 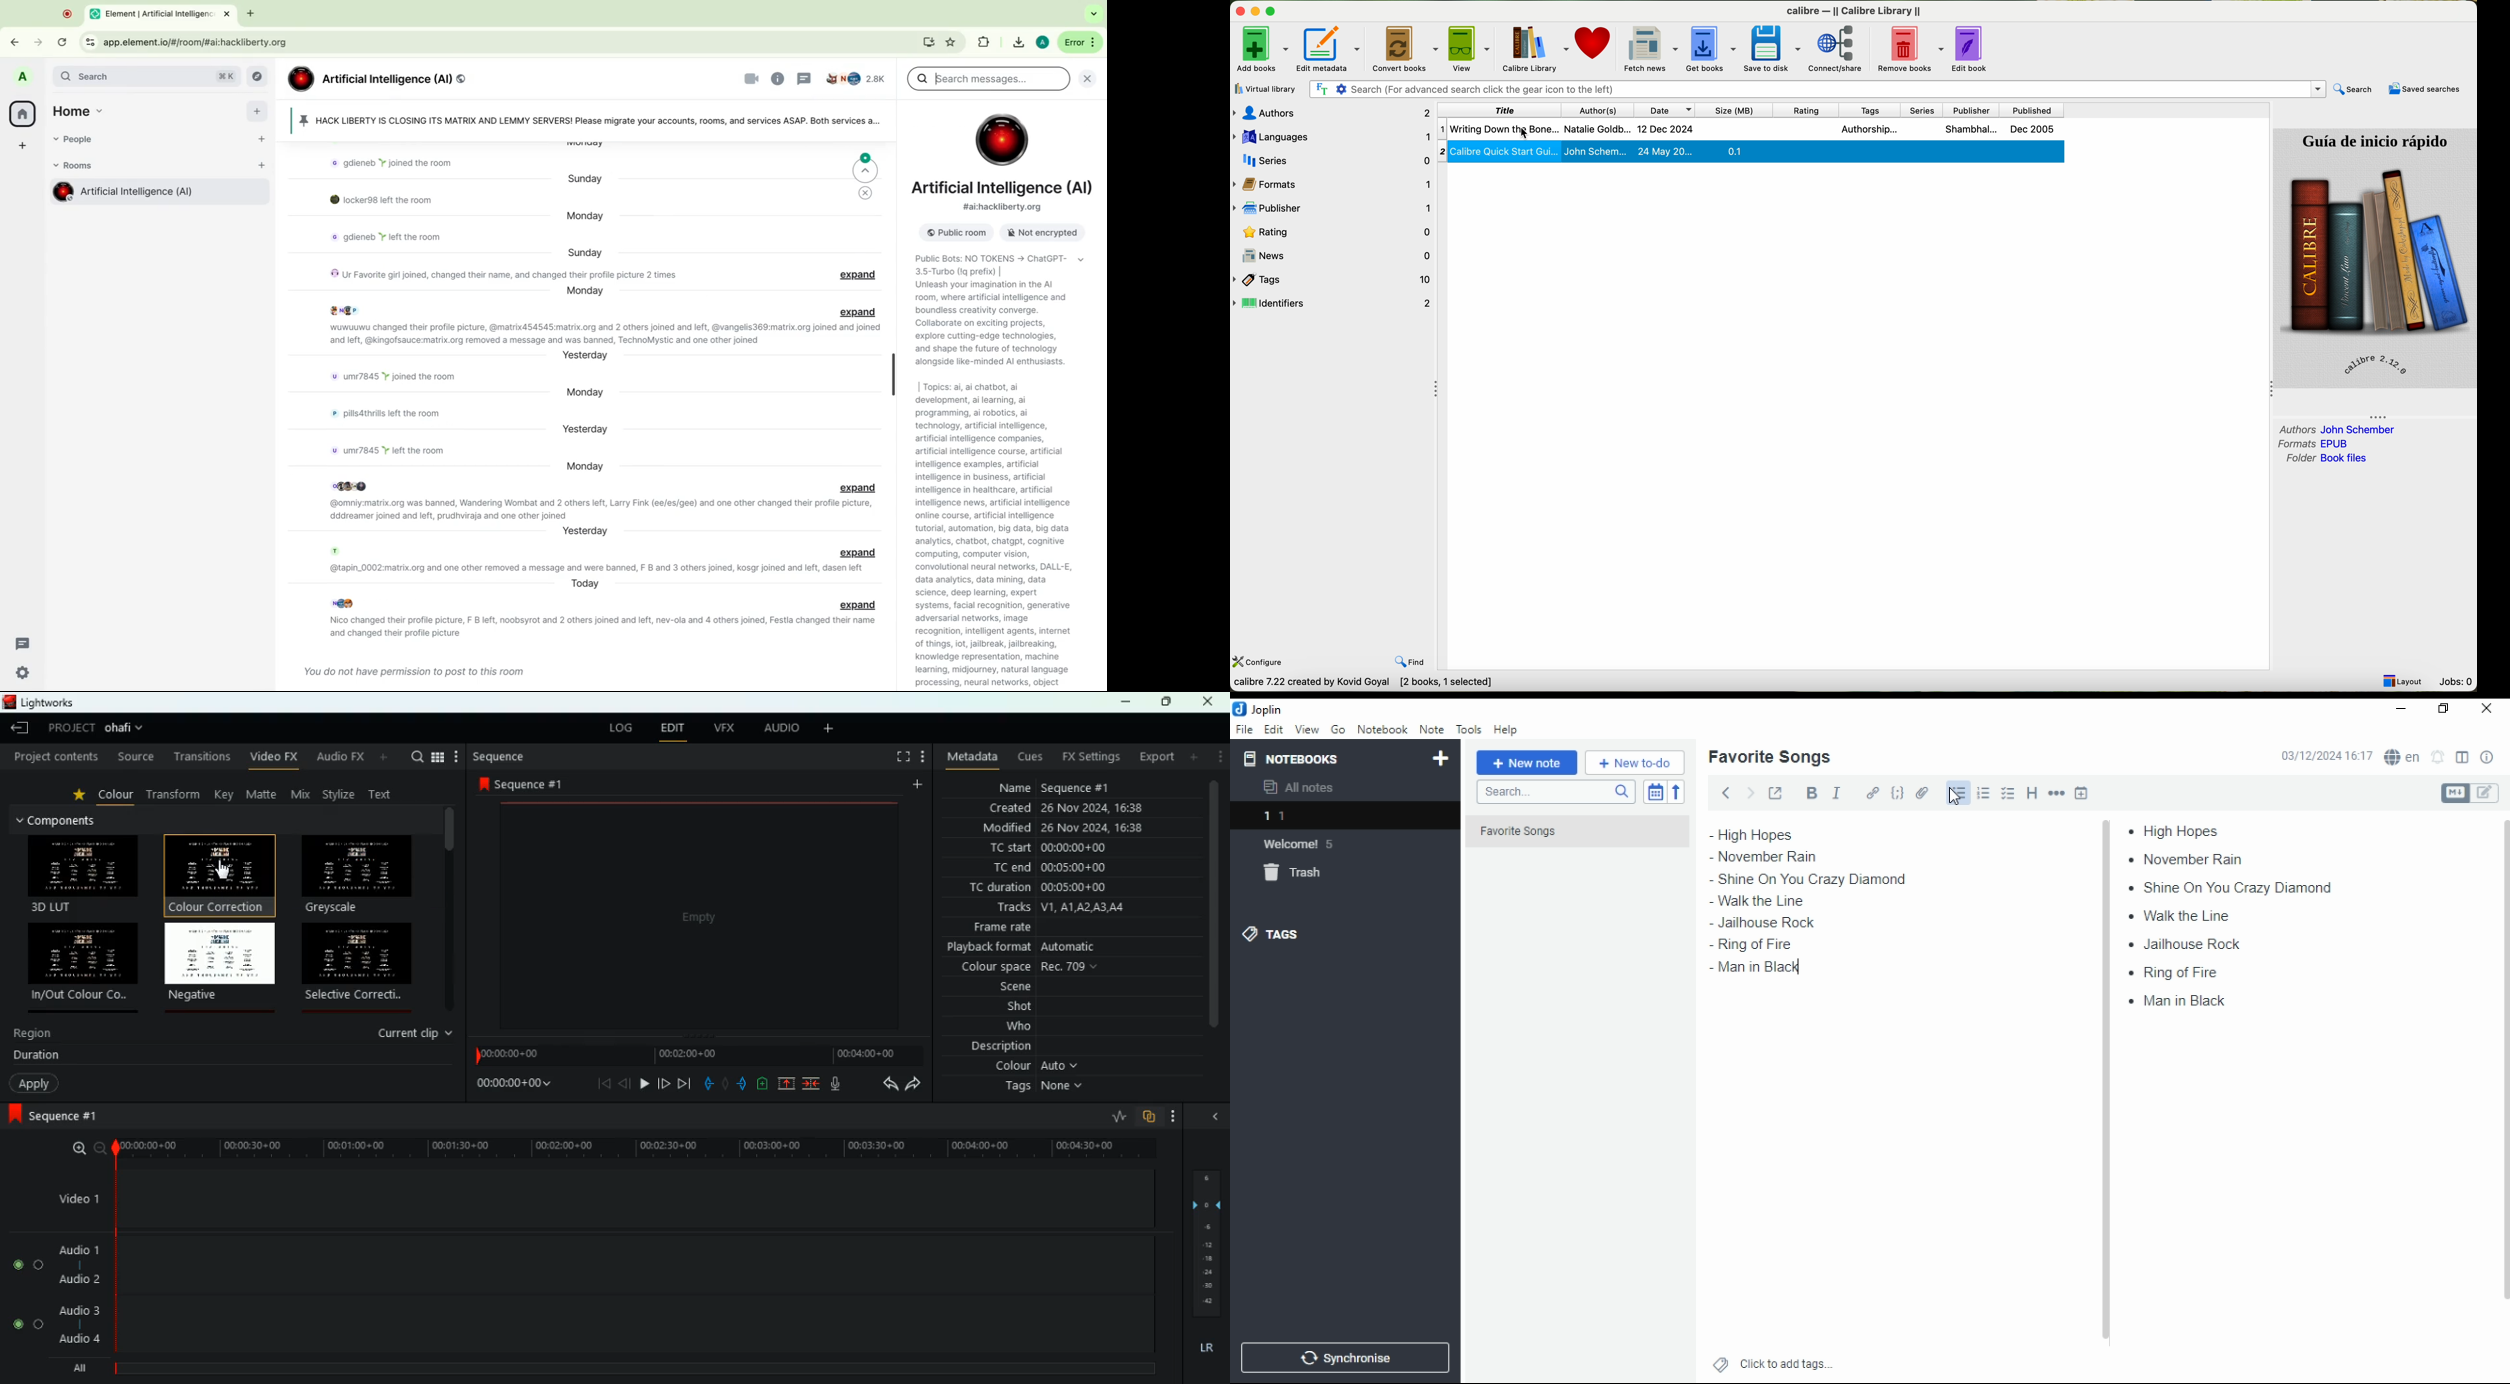 What do you see at coordinates (13, 1115) in the screenshot?
I see `icon` at bounding box center [13, 1115].